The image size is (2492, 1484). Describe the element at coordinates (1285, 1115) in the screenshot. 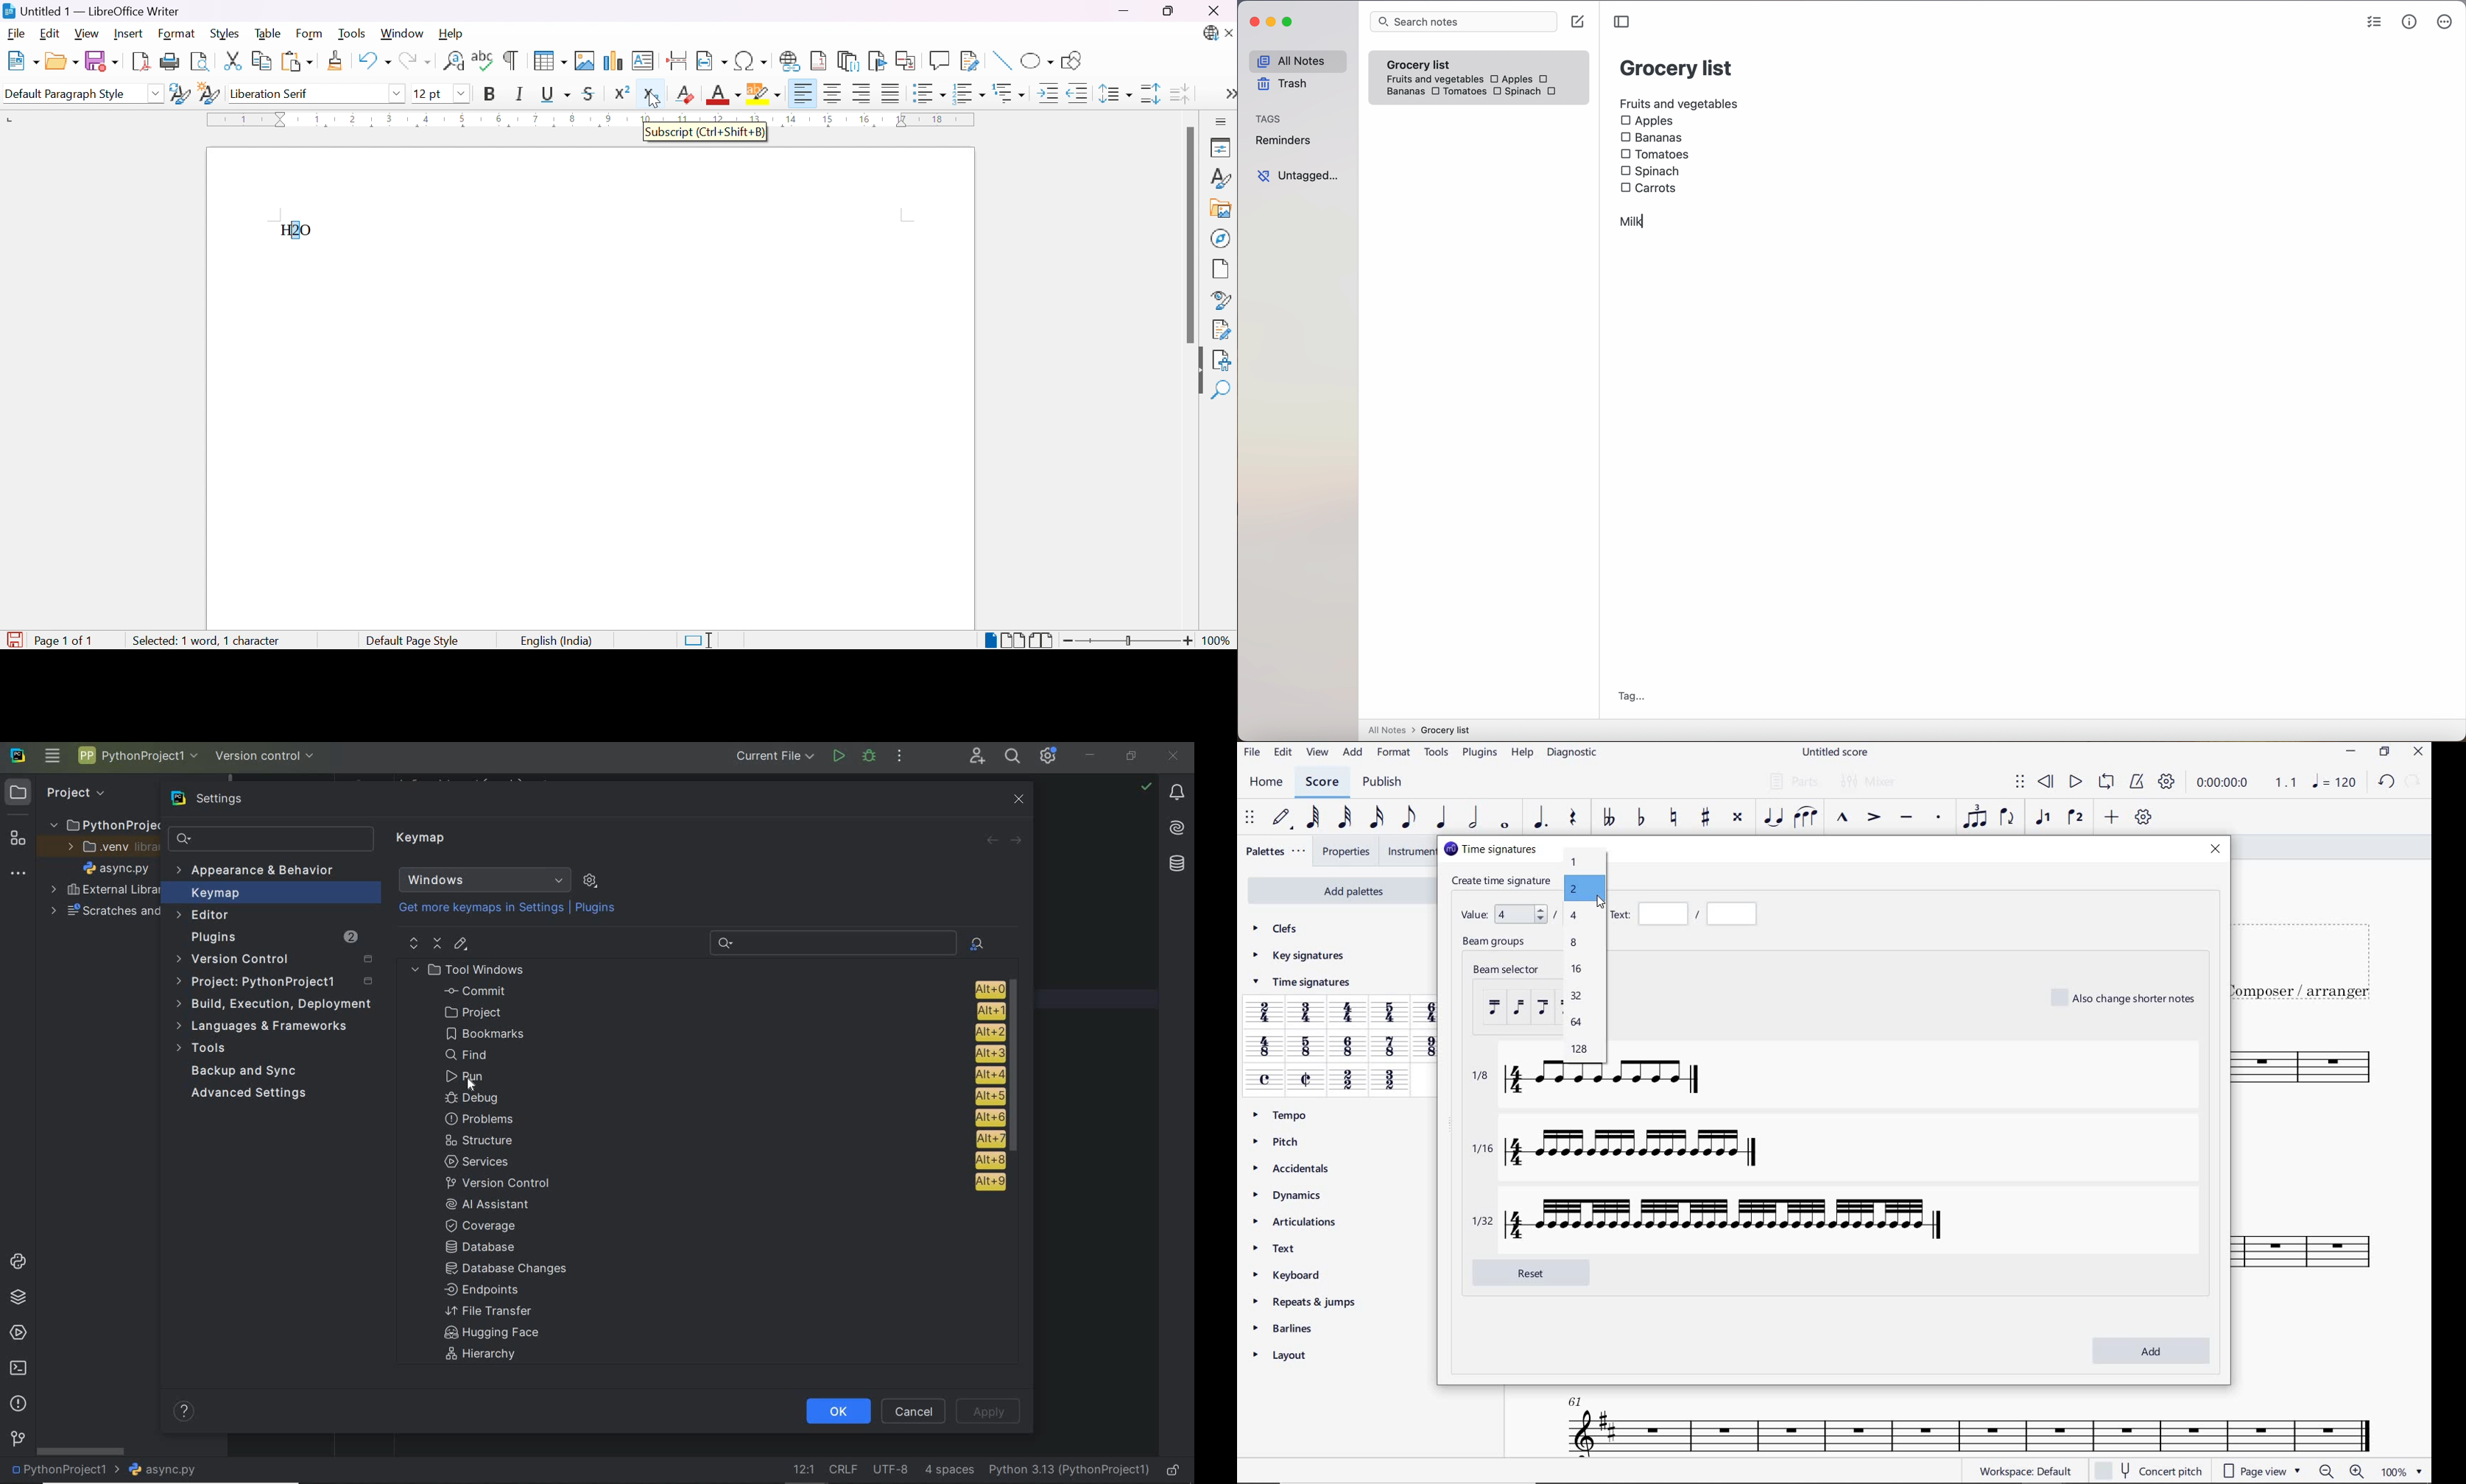

I see `TEMPO` at that location.